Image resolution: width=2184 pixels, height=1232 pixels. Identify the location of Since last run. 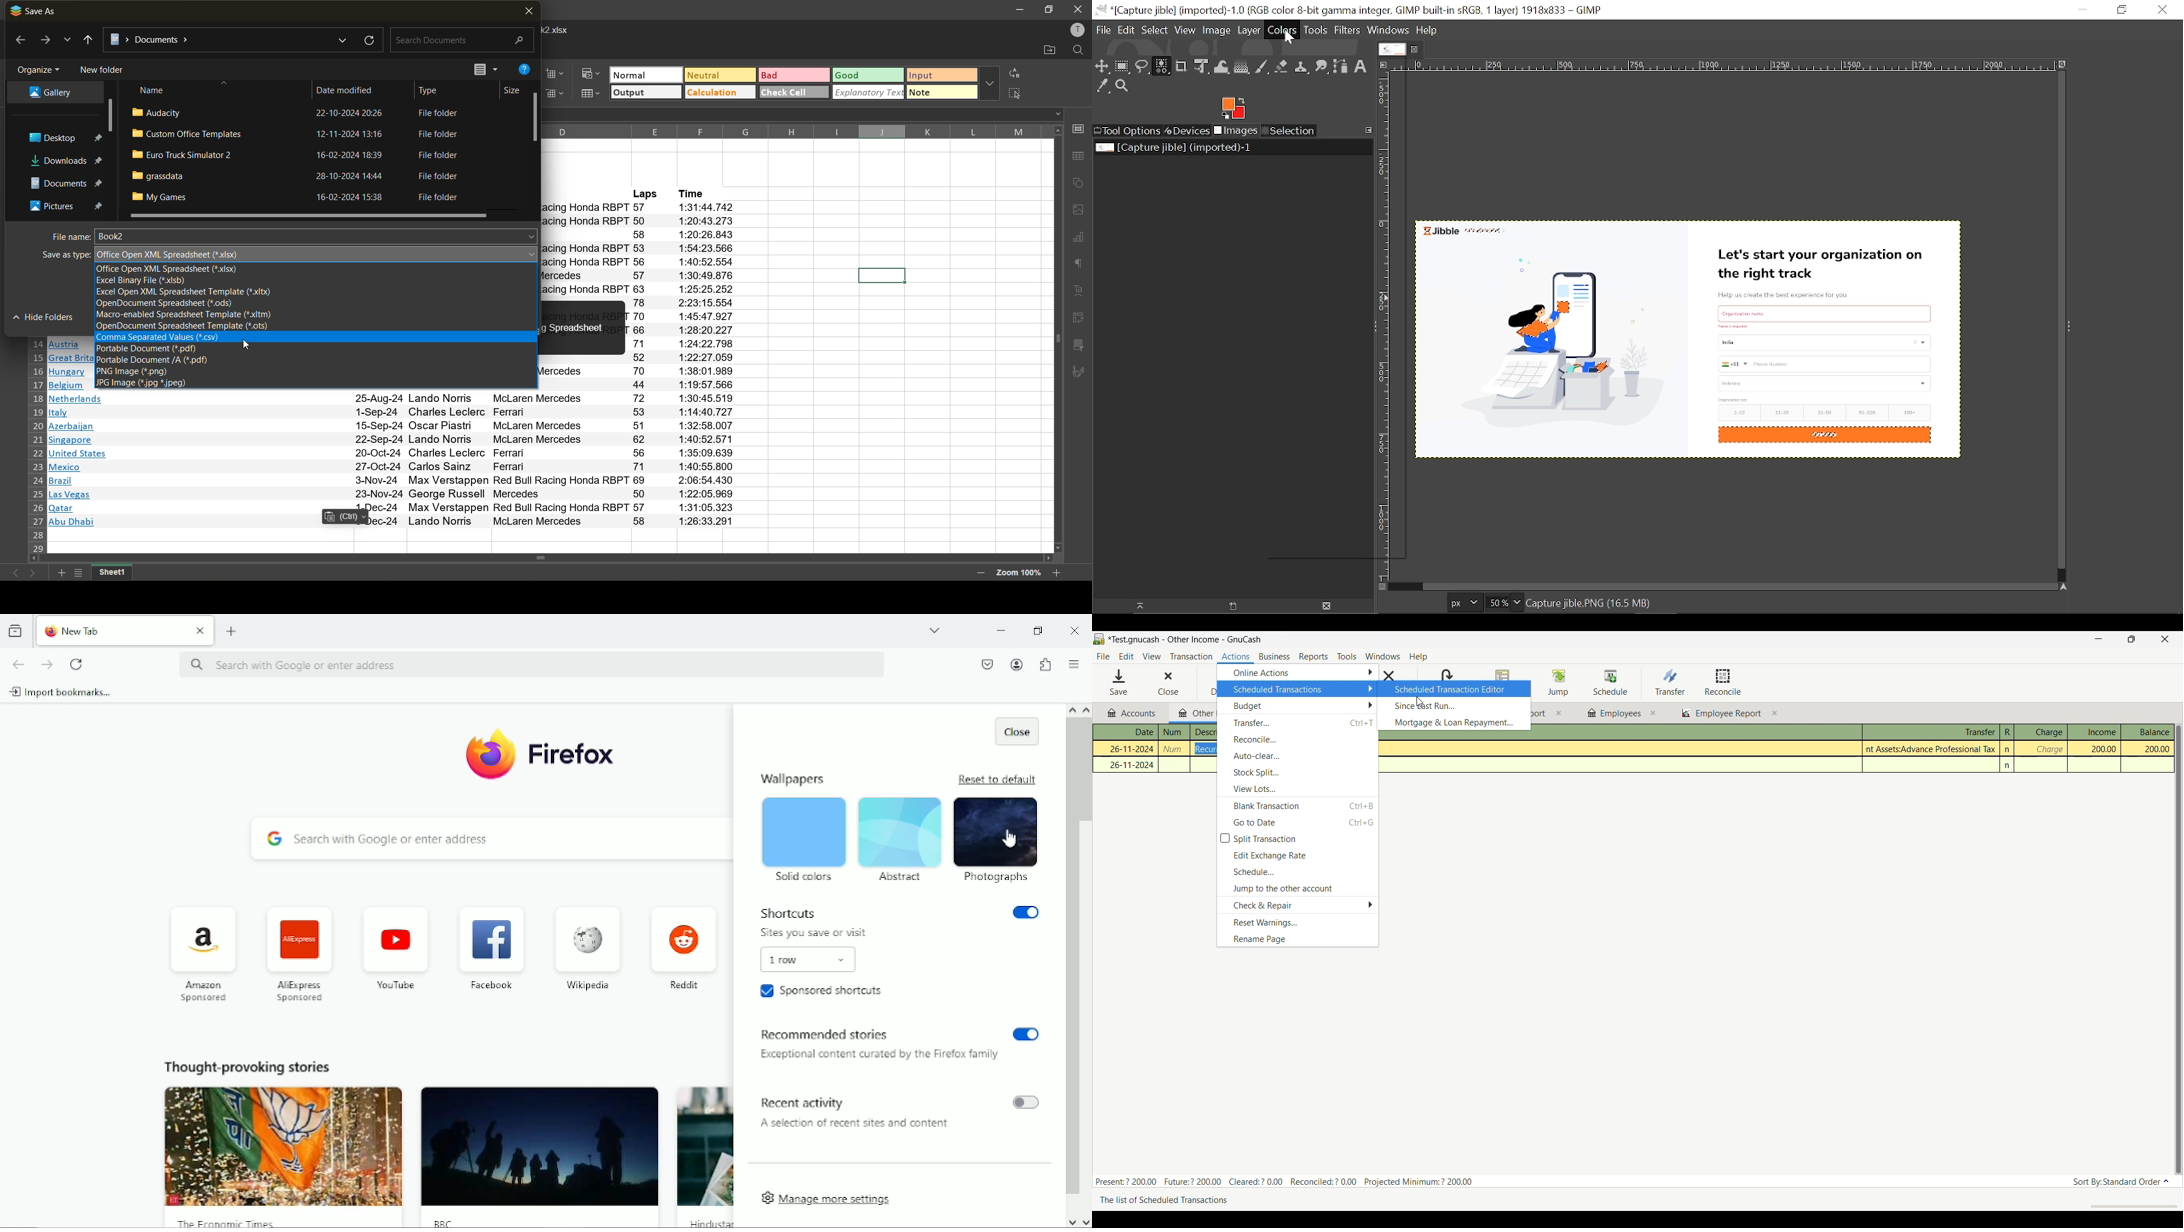
(1455, 706).